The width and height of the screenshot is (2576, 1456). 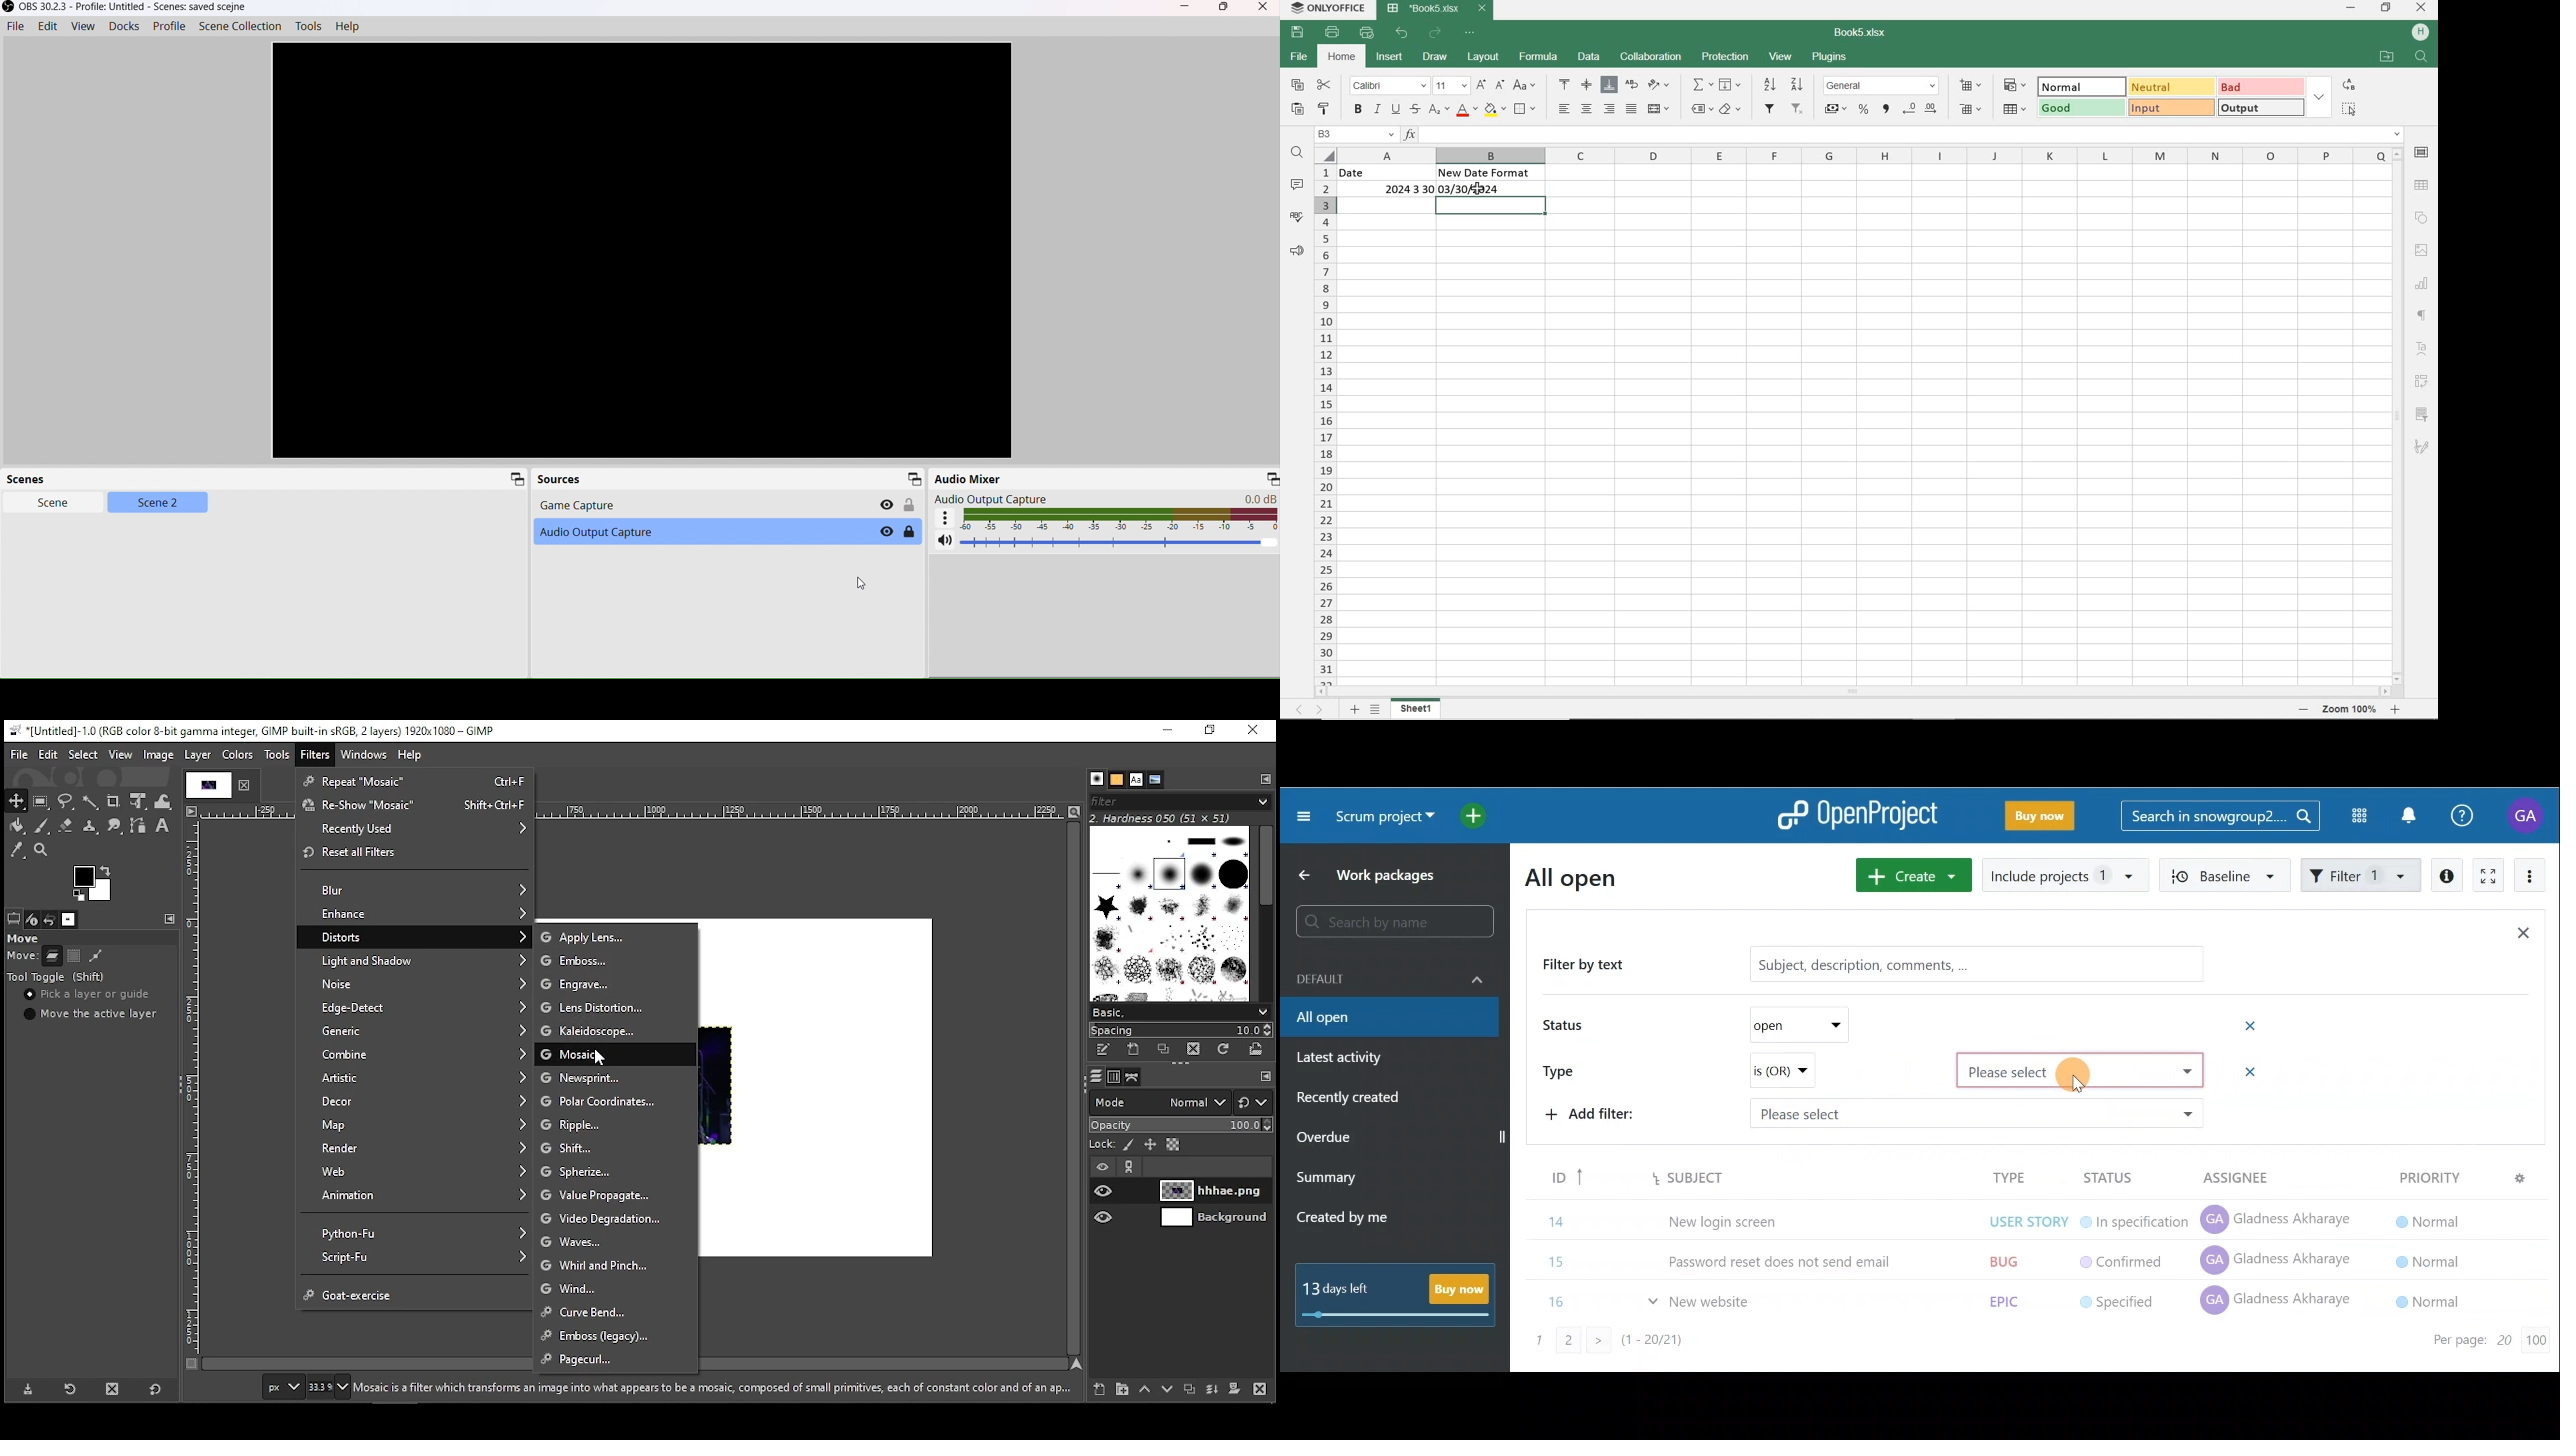 What do you see at coordinates (2485, 1342) in the screenshot?
I see `Page count` at bounding box center [2485, 1342].